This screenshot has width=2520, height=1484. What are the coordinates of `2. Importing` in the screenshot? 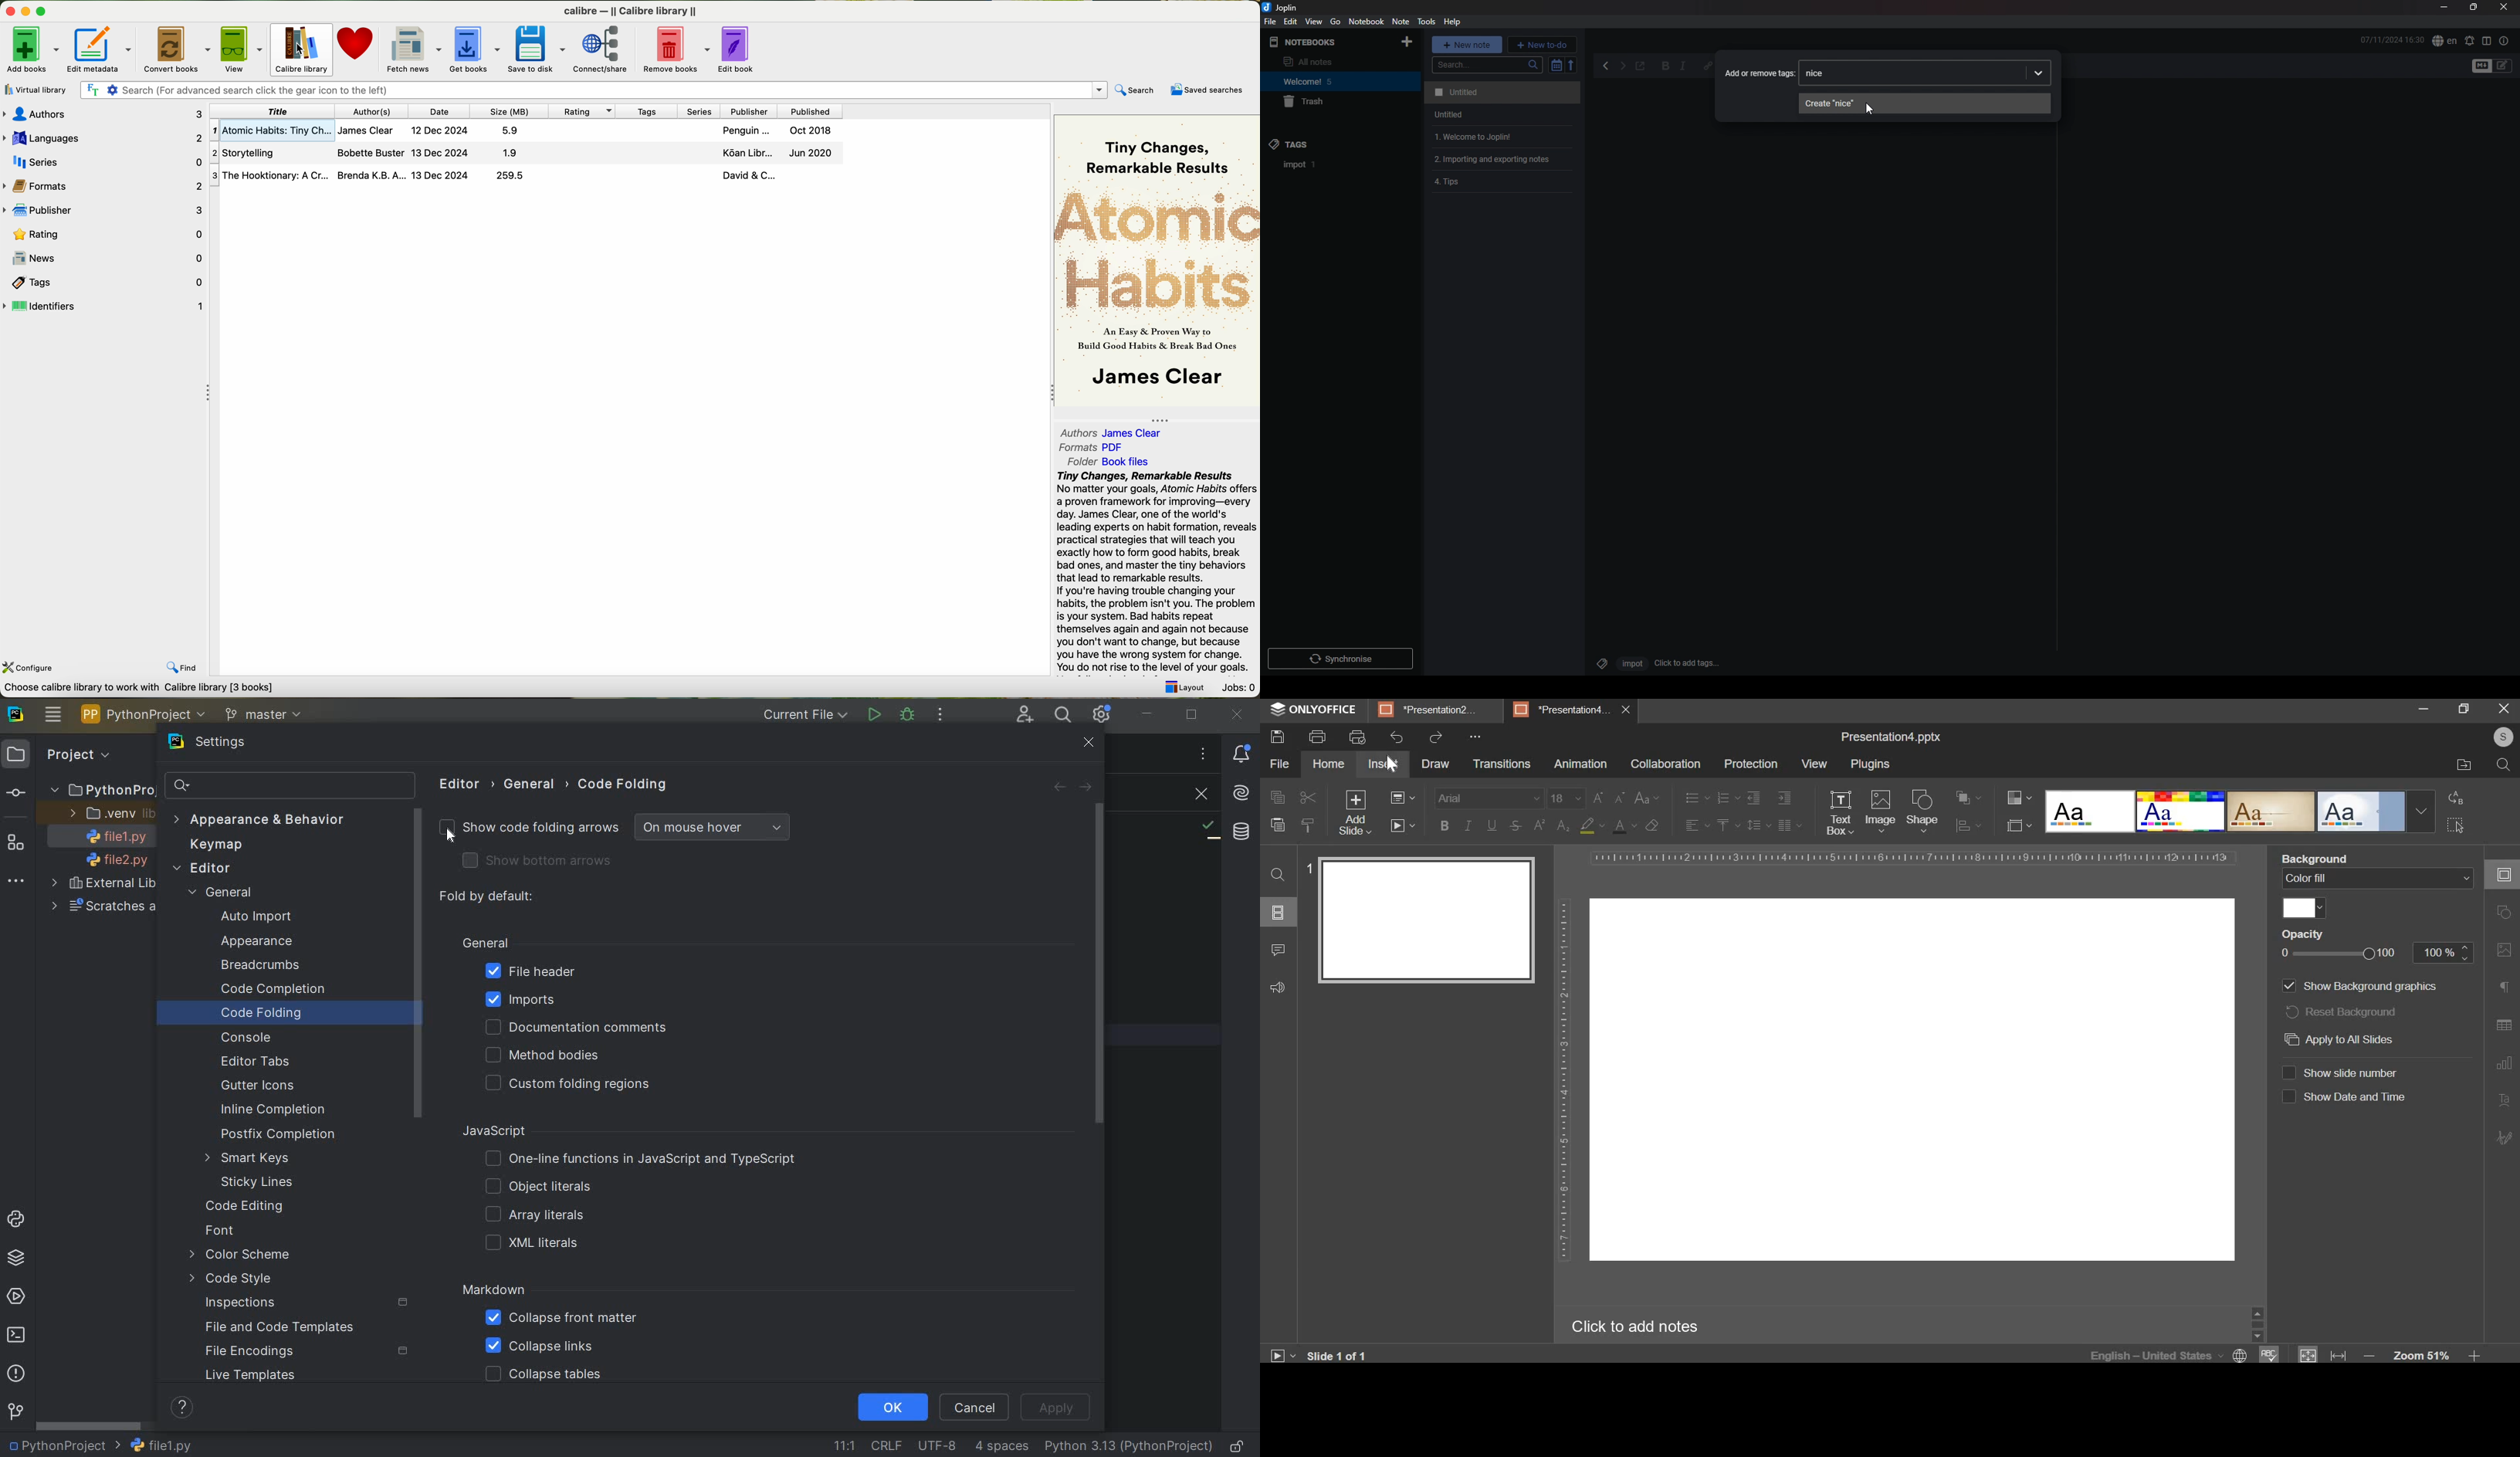 It's located at (1497, 159).